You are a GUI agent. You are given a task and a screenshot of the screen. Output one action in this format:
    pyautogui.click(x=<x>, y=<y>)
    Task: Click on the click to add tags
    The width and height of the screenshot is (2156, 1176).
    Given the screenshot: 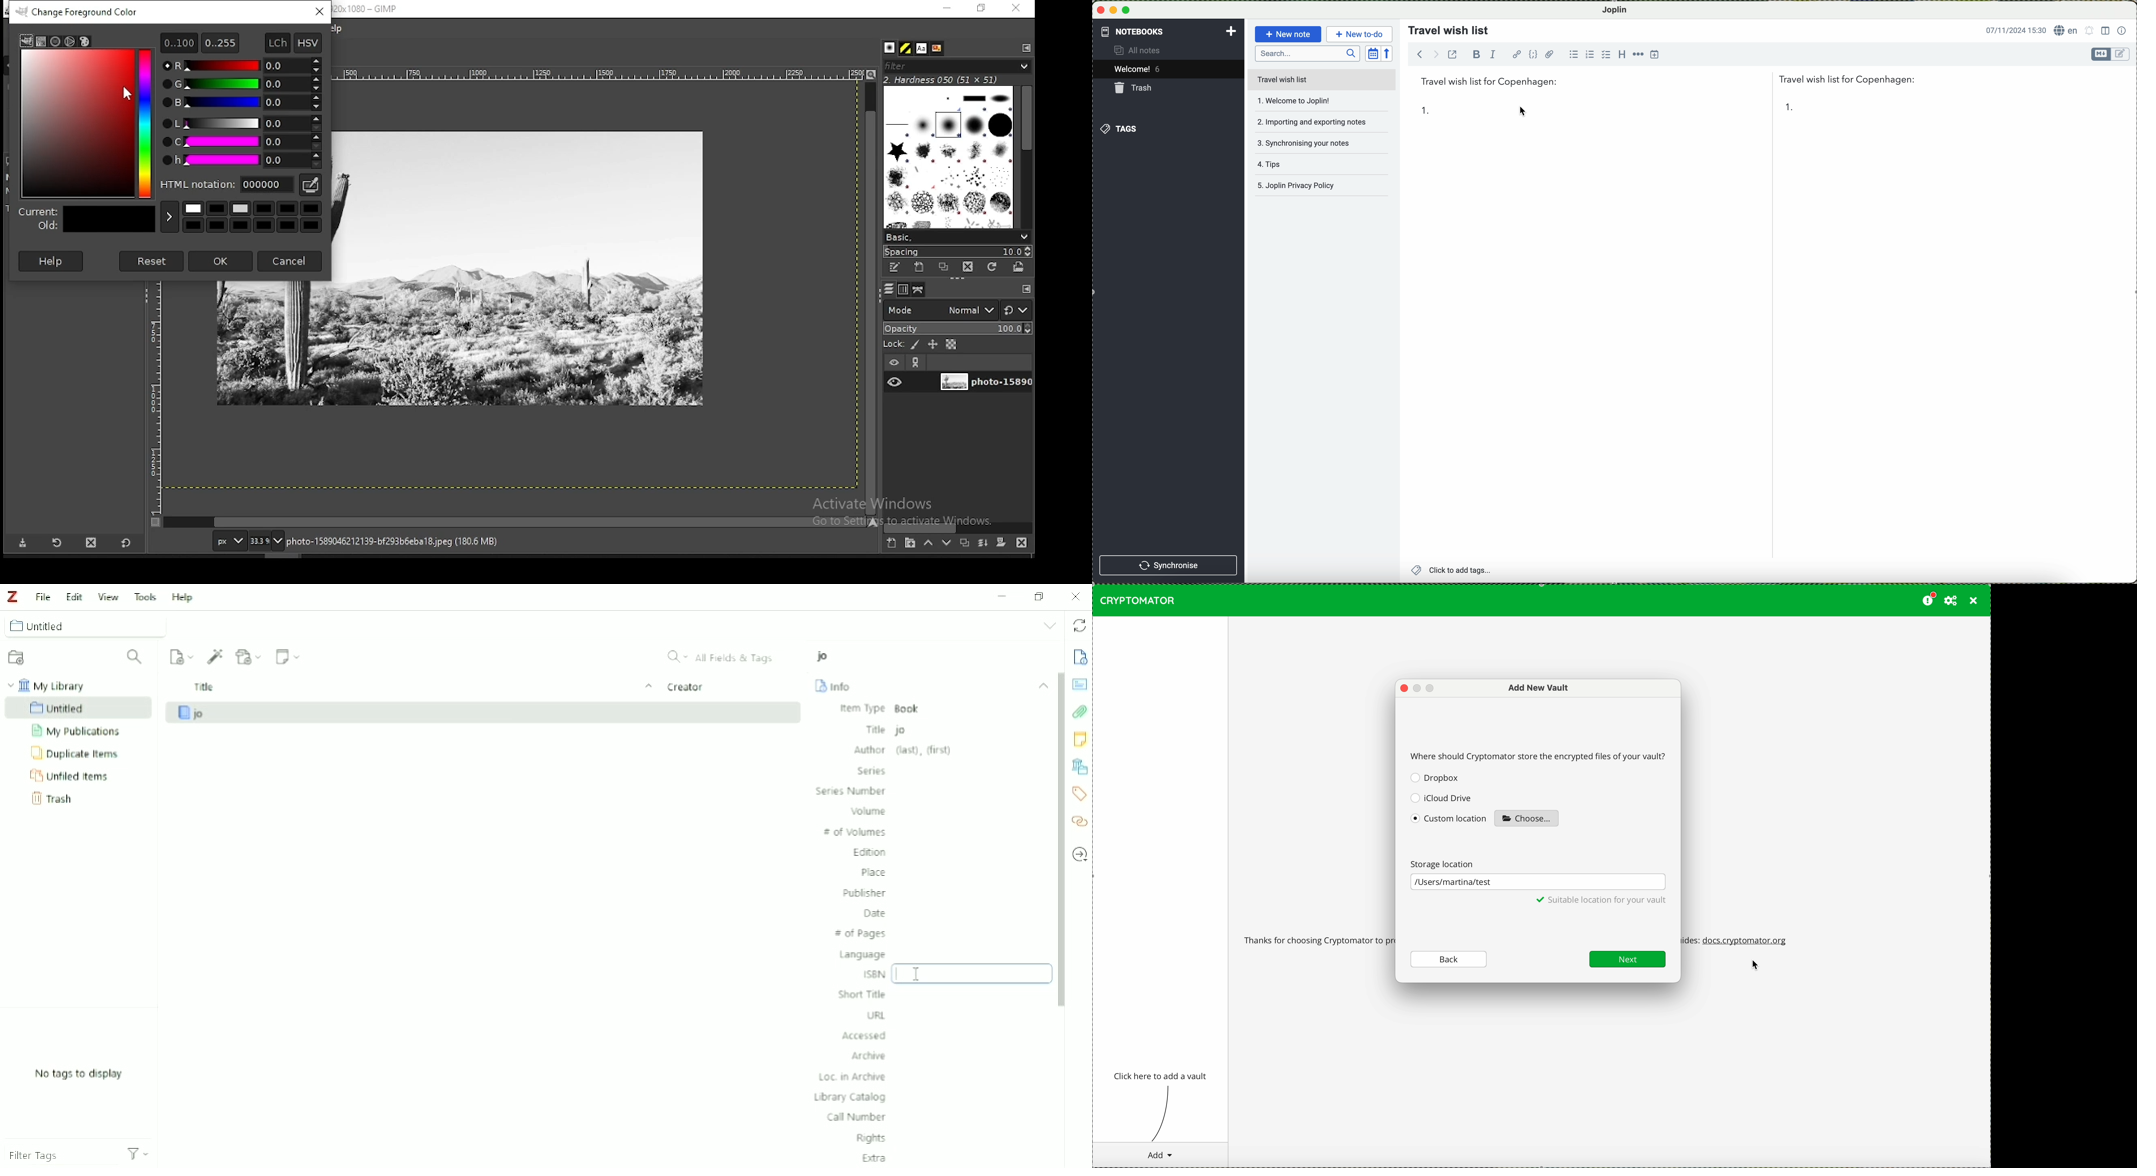 What is the action you would take?
    pyautogui.click(x=1472, y=571)
    